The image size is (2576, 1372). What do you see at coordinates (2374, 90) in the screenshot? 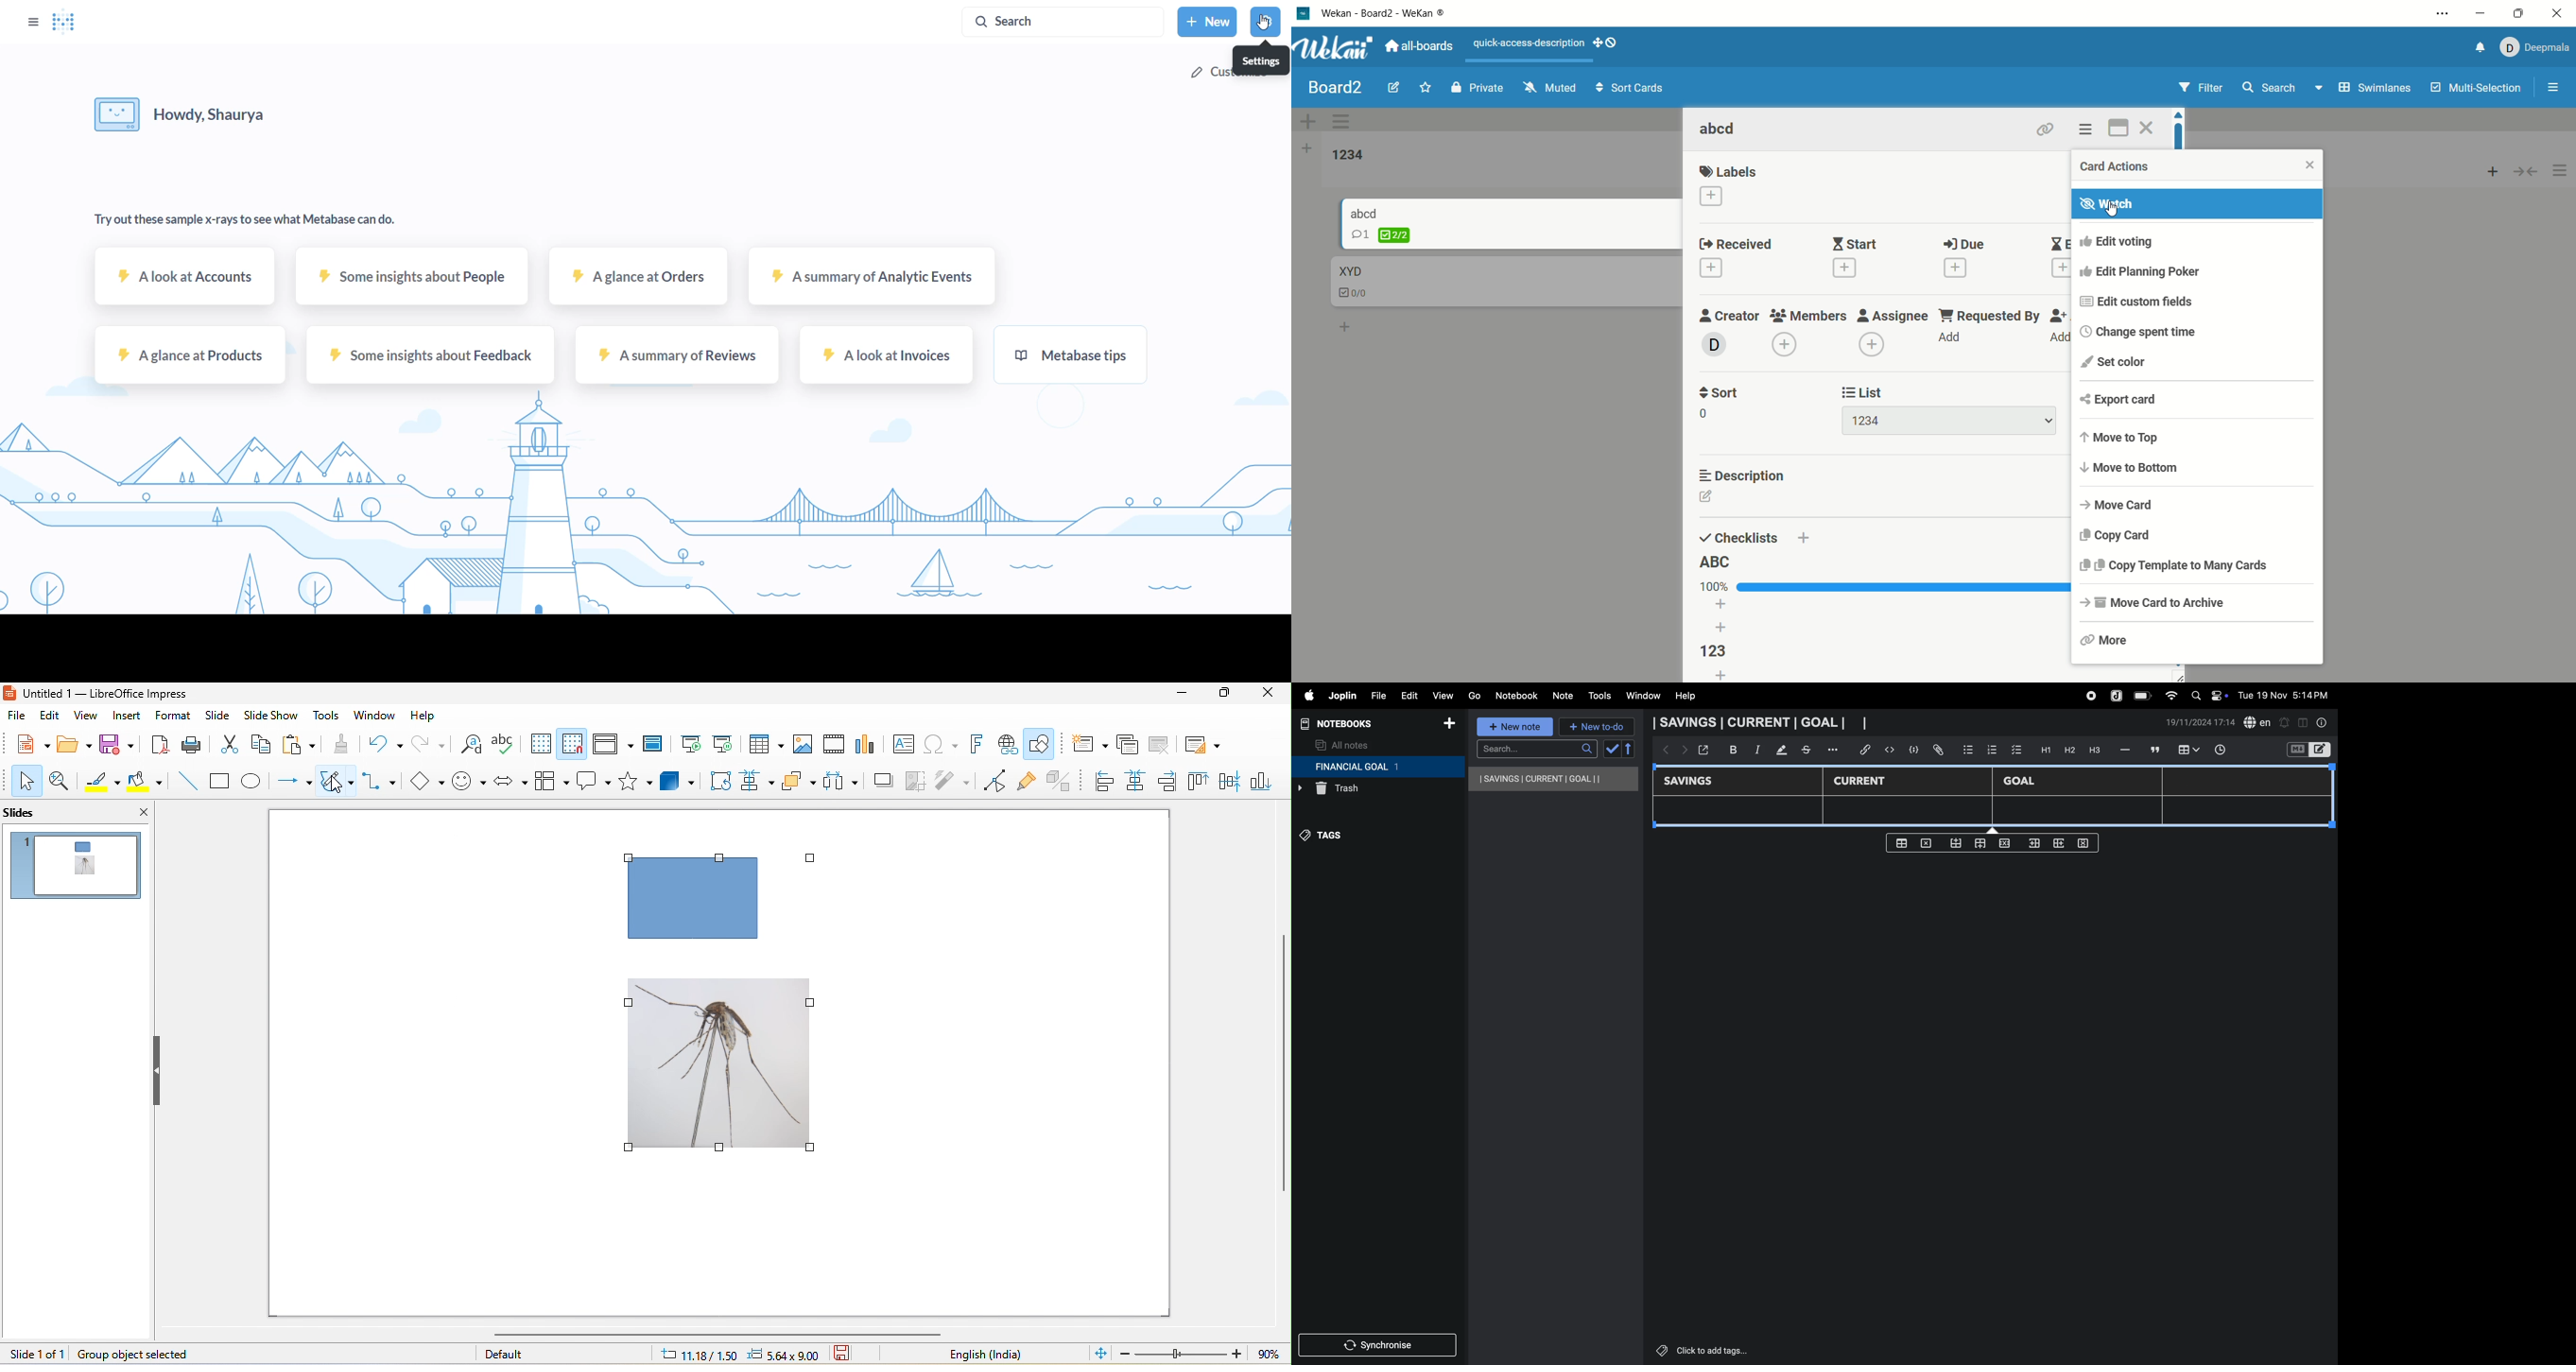
I see `swimlanes` at bounding box center [2374, 90].